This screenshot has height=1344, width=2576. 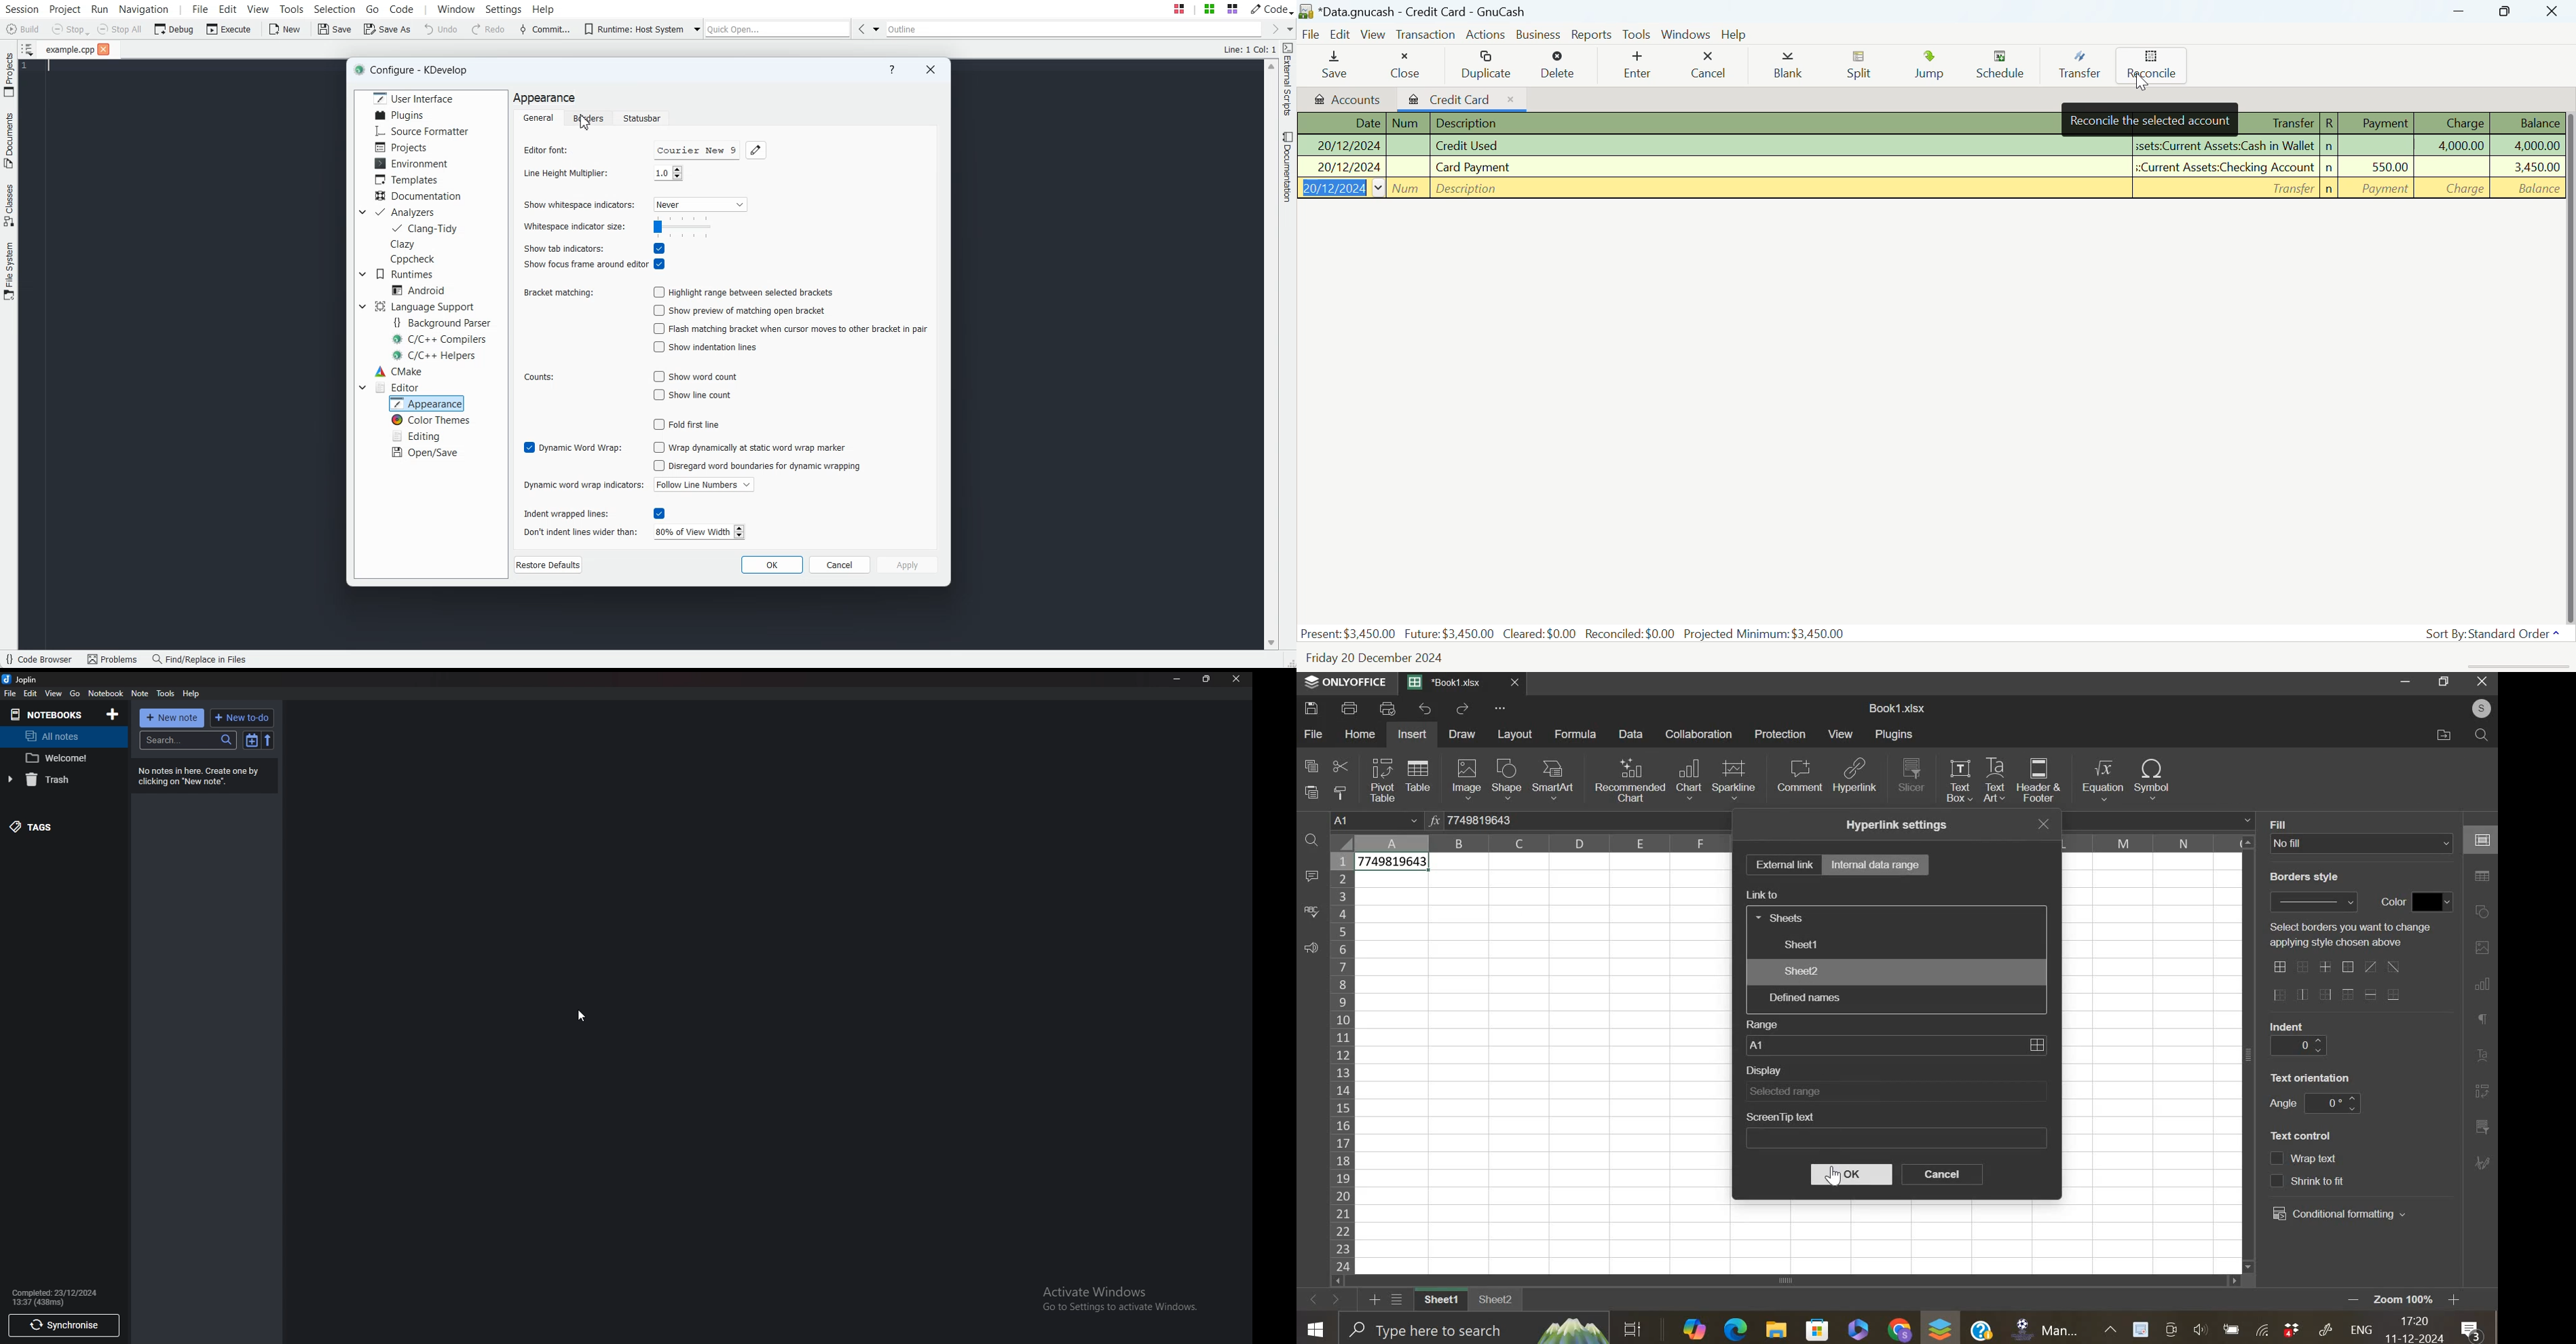 What do you see at coordinates (1372, 661) in the screenshot?
I see `Friday 20 December 2024` at bounding box center [1372, 661].